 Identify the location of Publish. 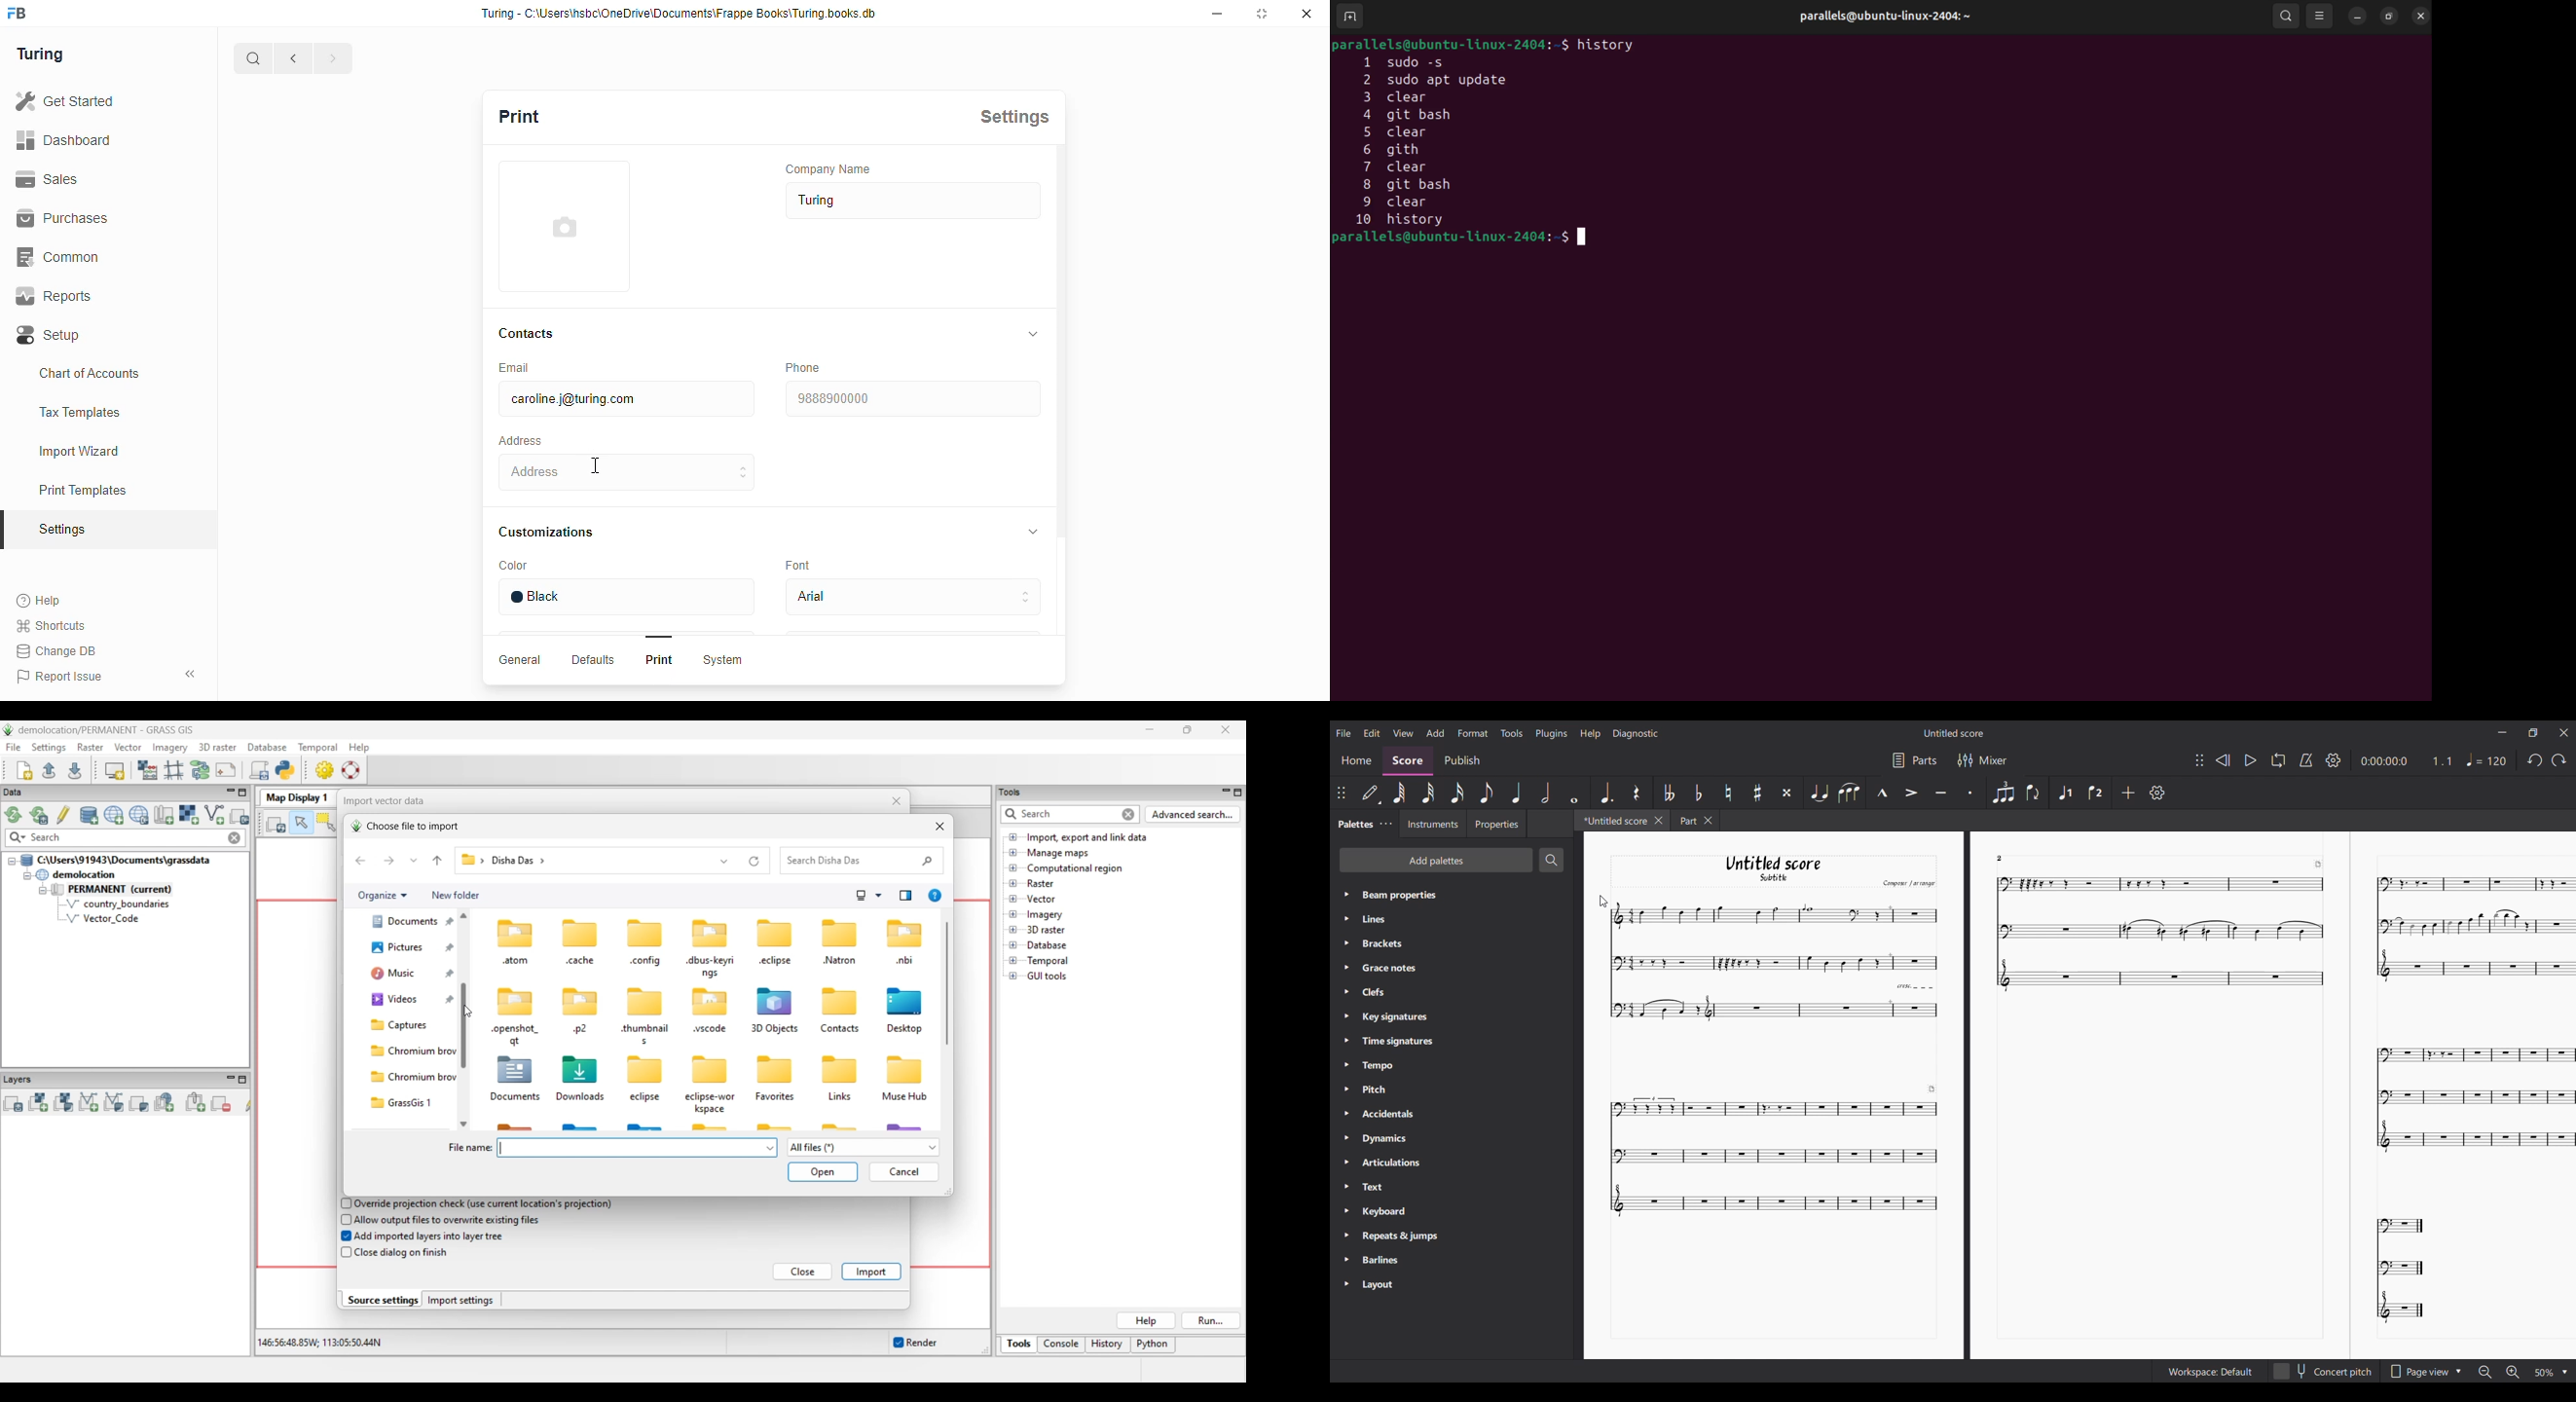
(1461, 760).